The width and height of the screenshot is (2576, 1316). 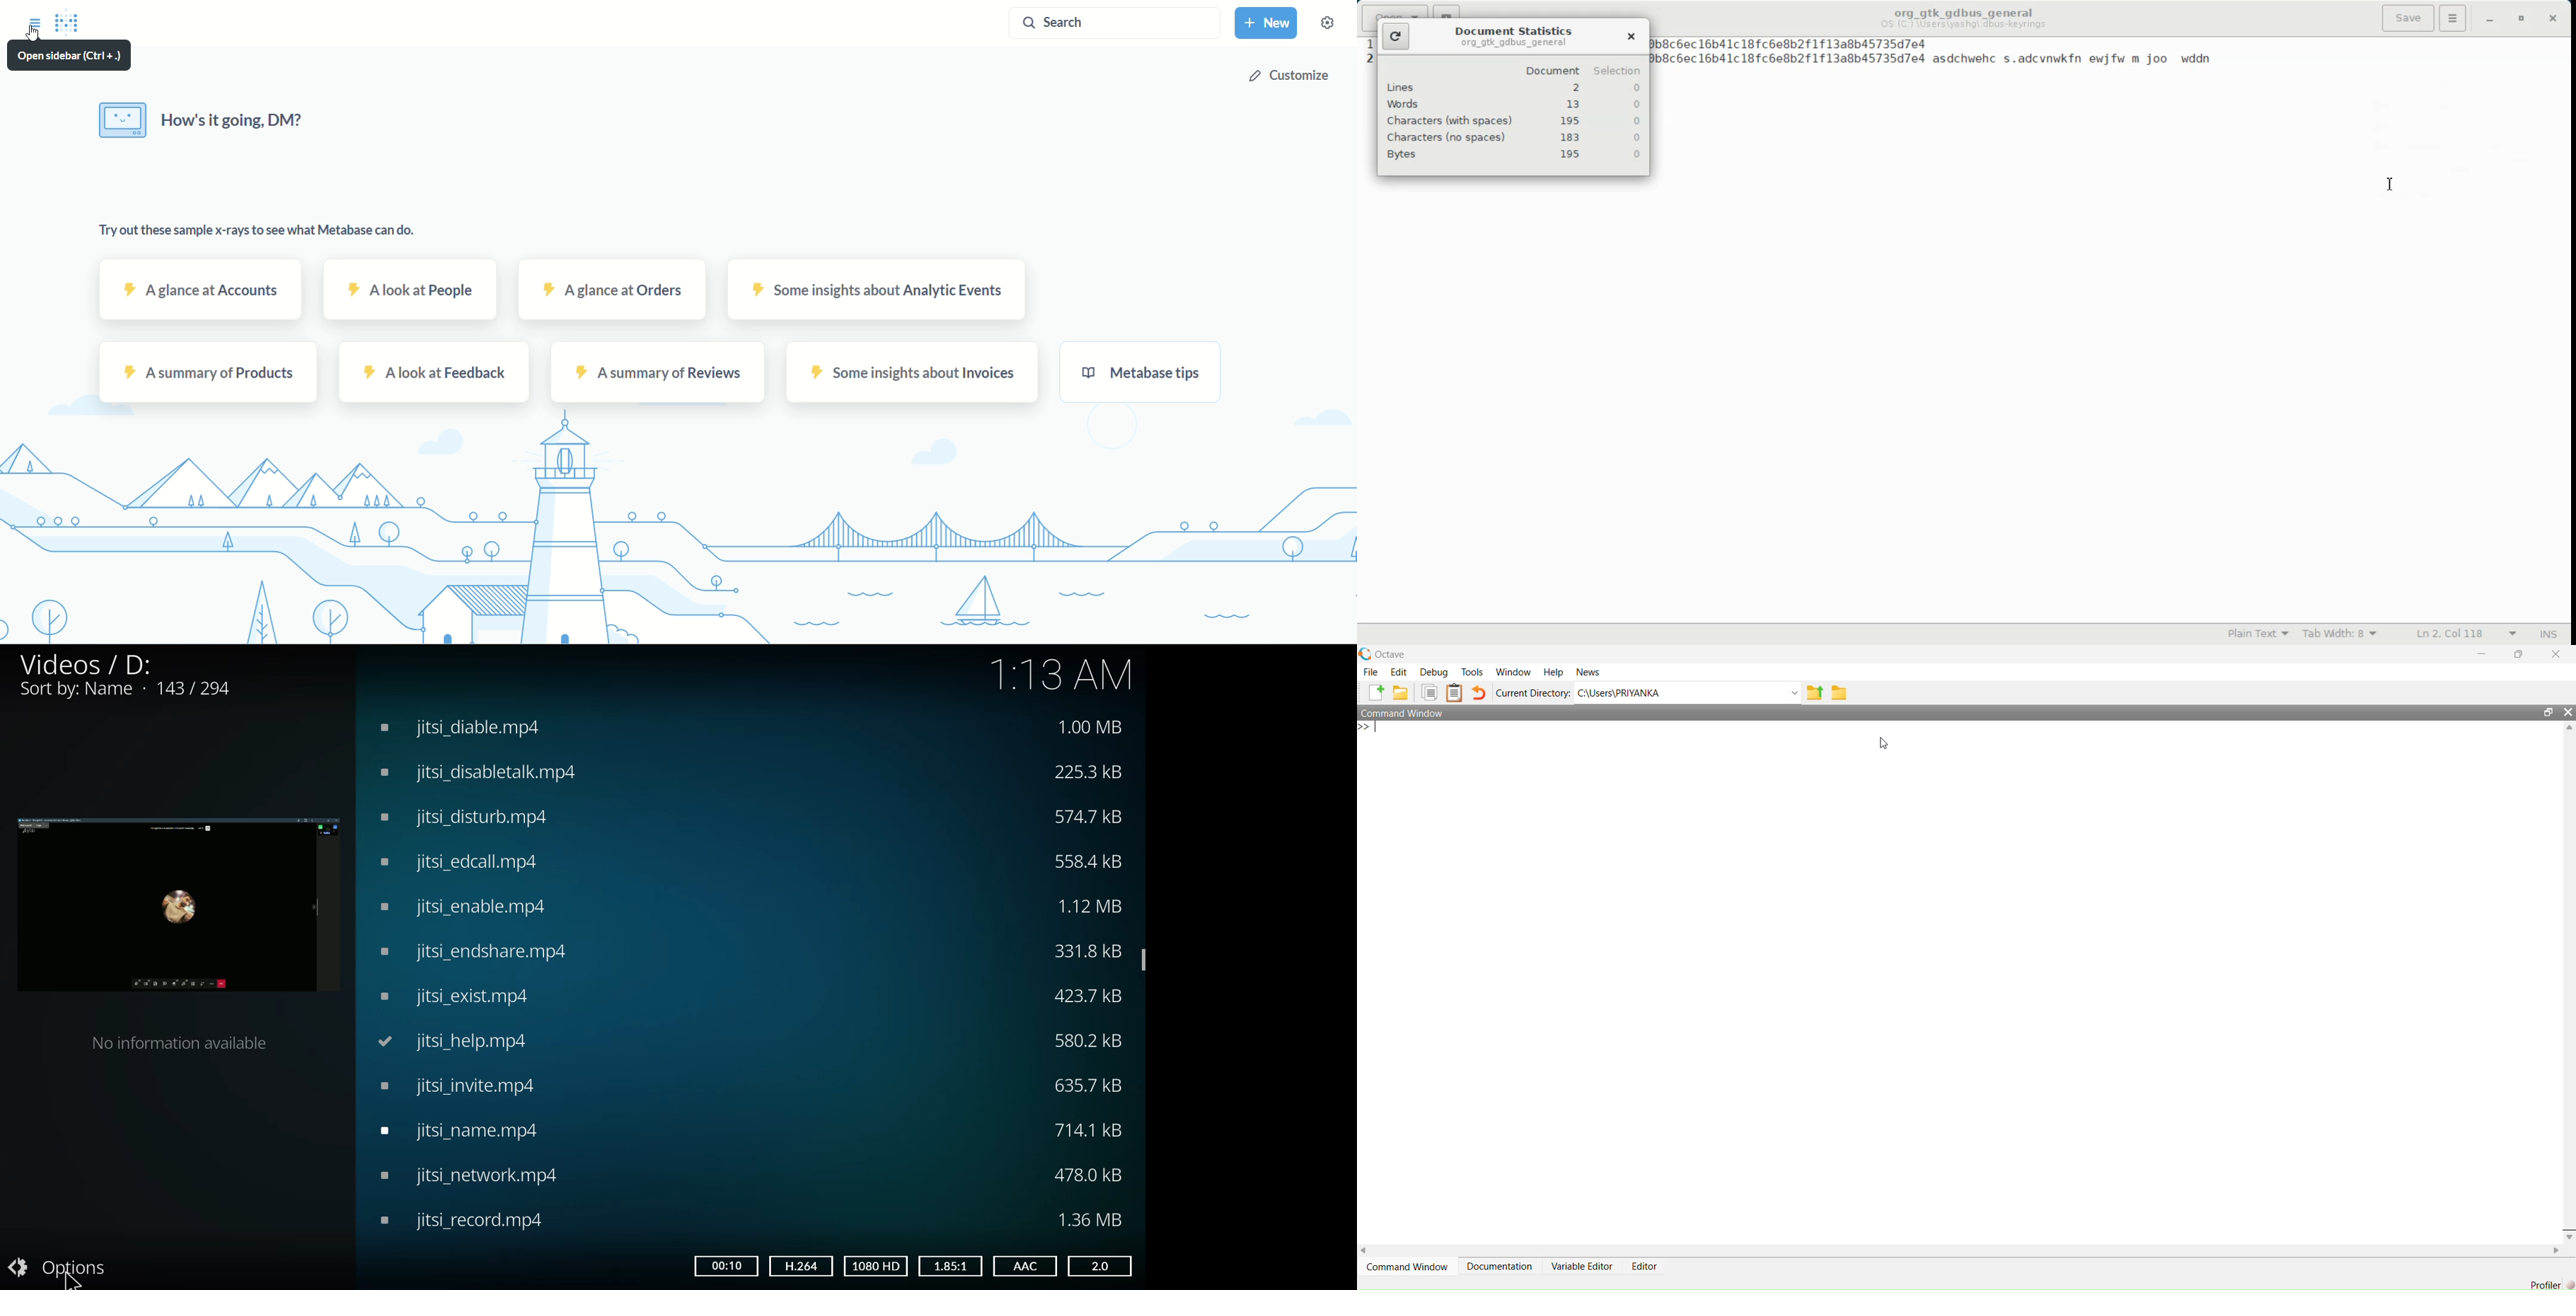 What do you see at coordinates (66, 1268) in the screenshot?
I see `options` at bounding box center [66, 1268].